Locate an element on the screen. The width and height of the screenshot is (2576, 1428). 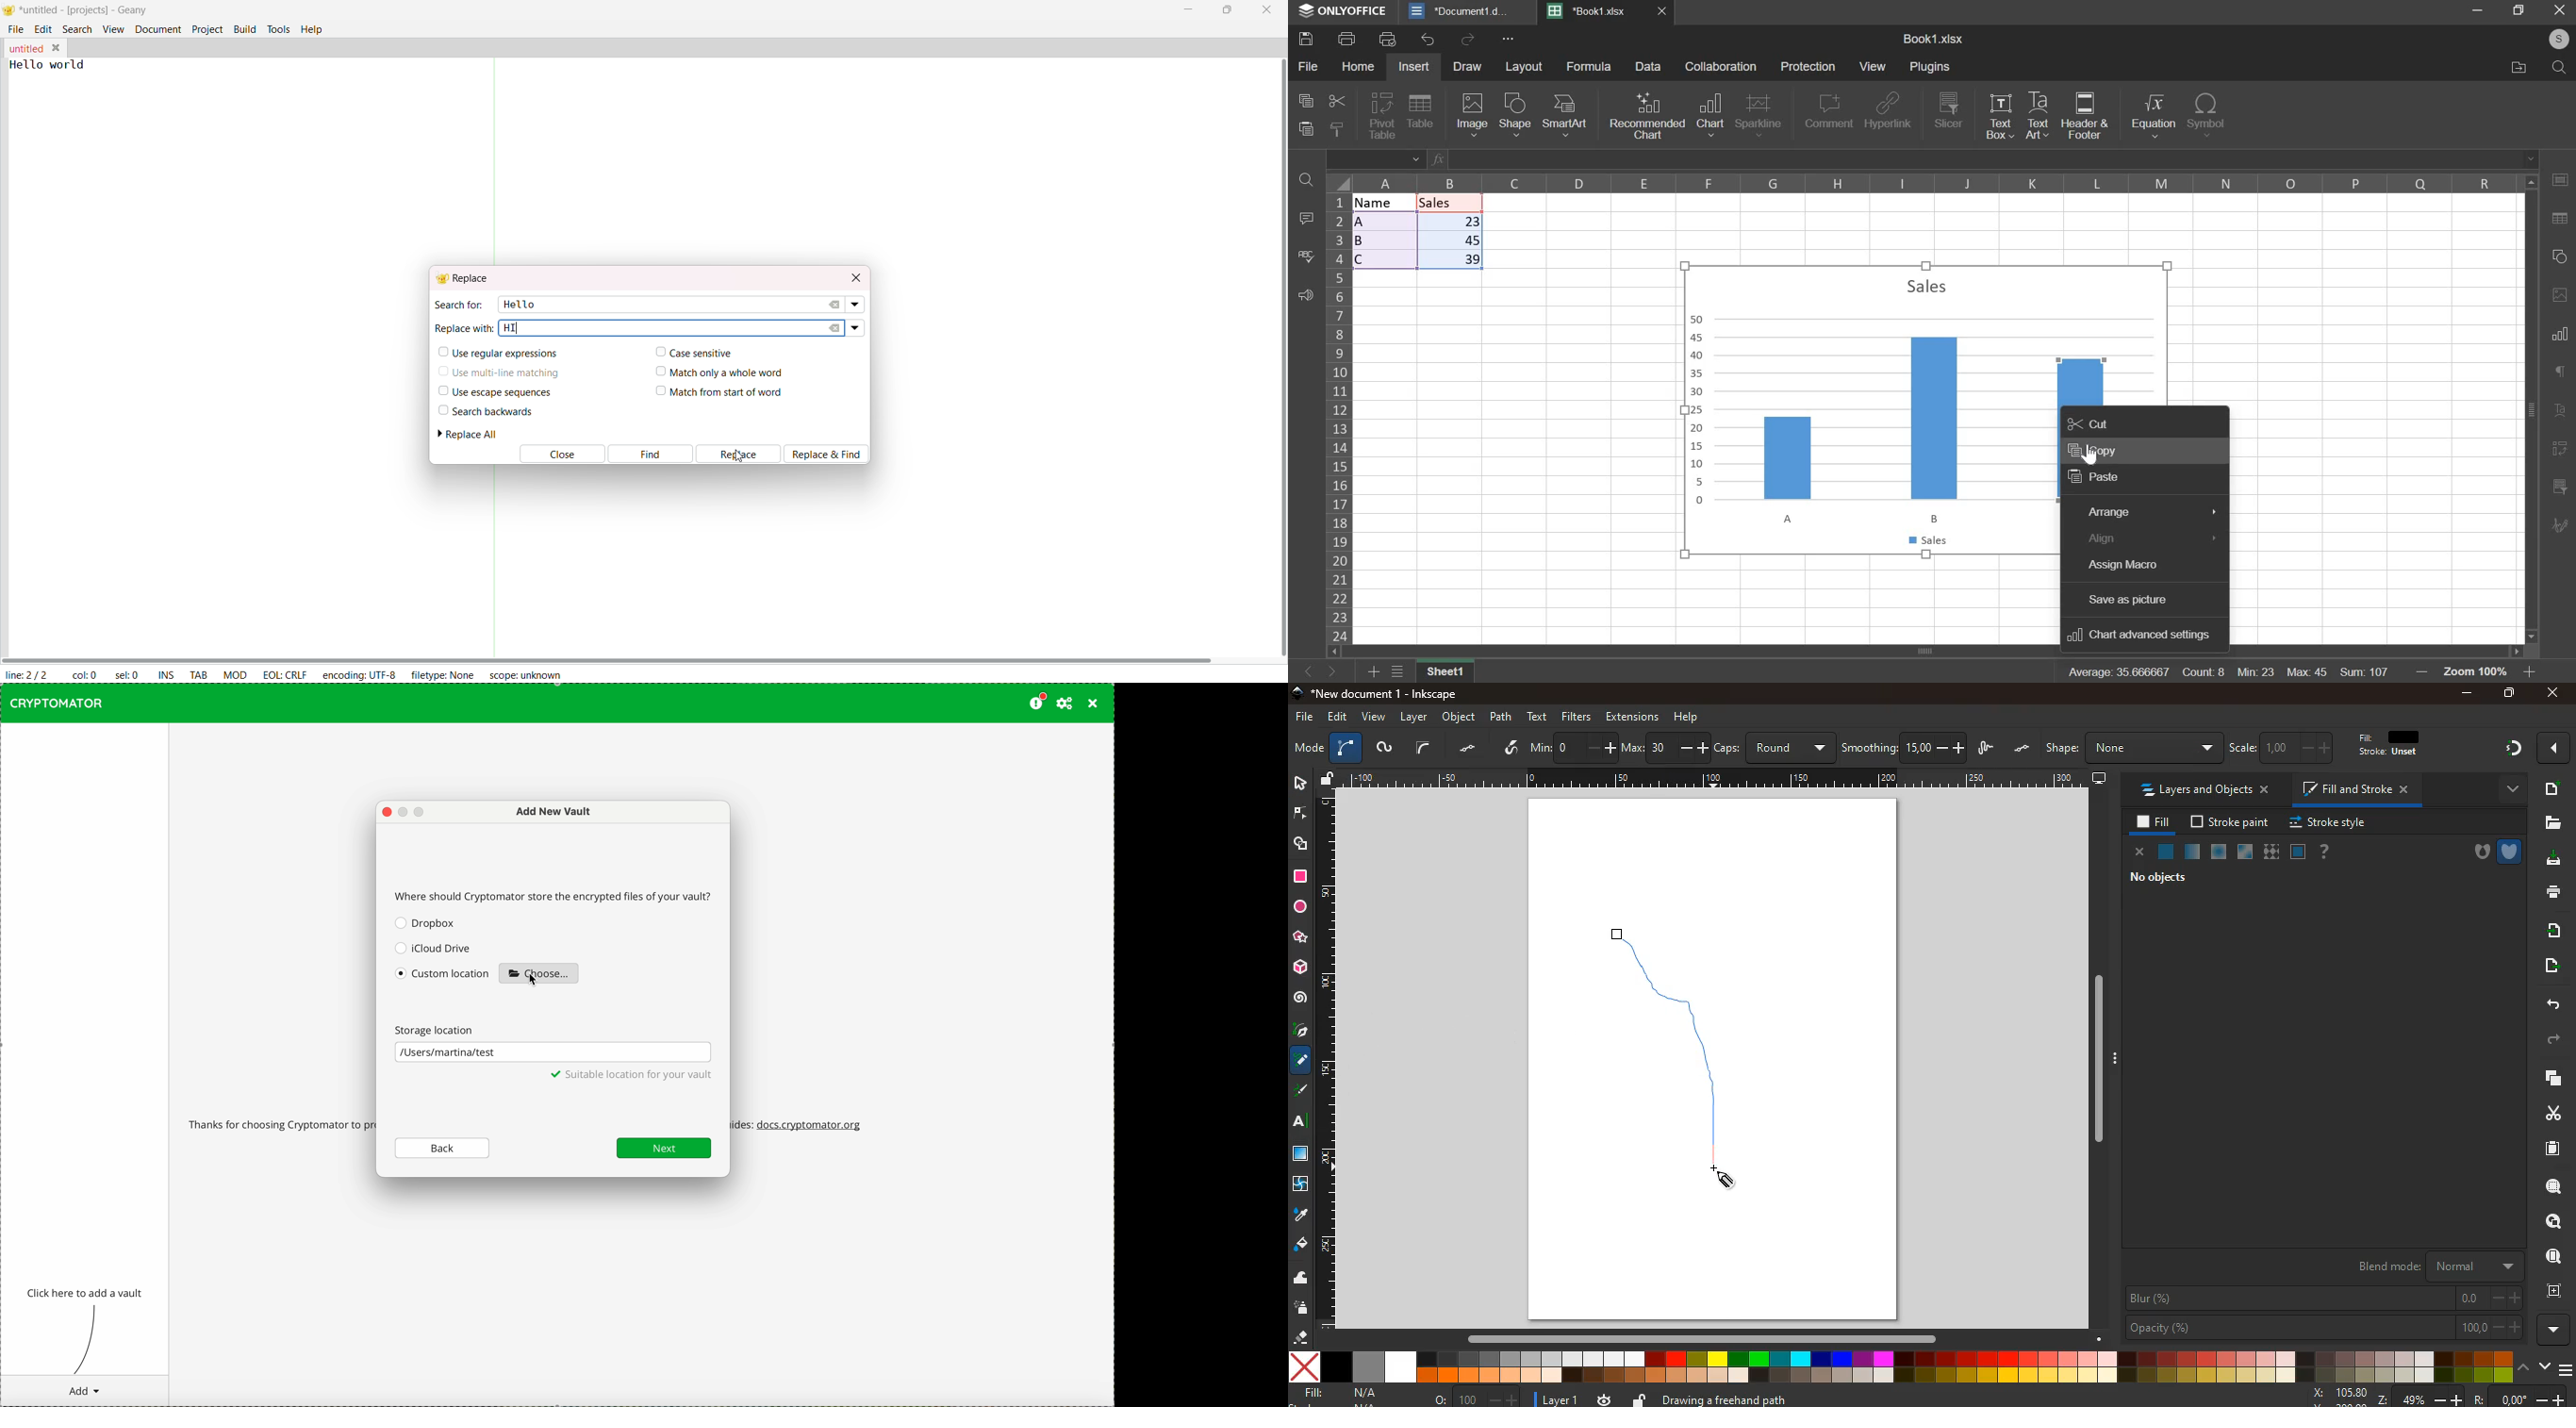
data is located at coordinates (1419, 232).